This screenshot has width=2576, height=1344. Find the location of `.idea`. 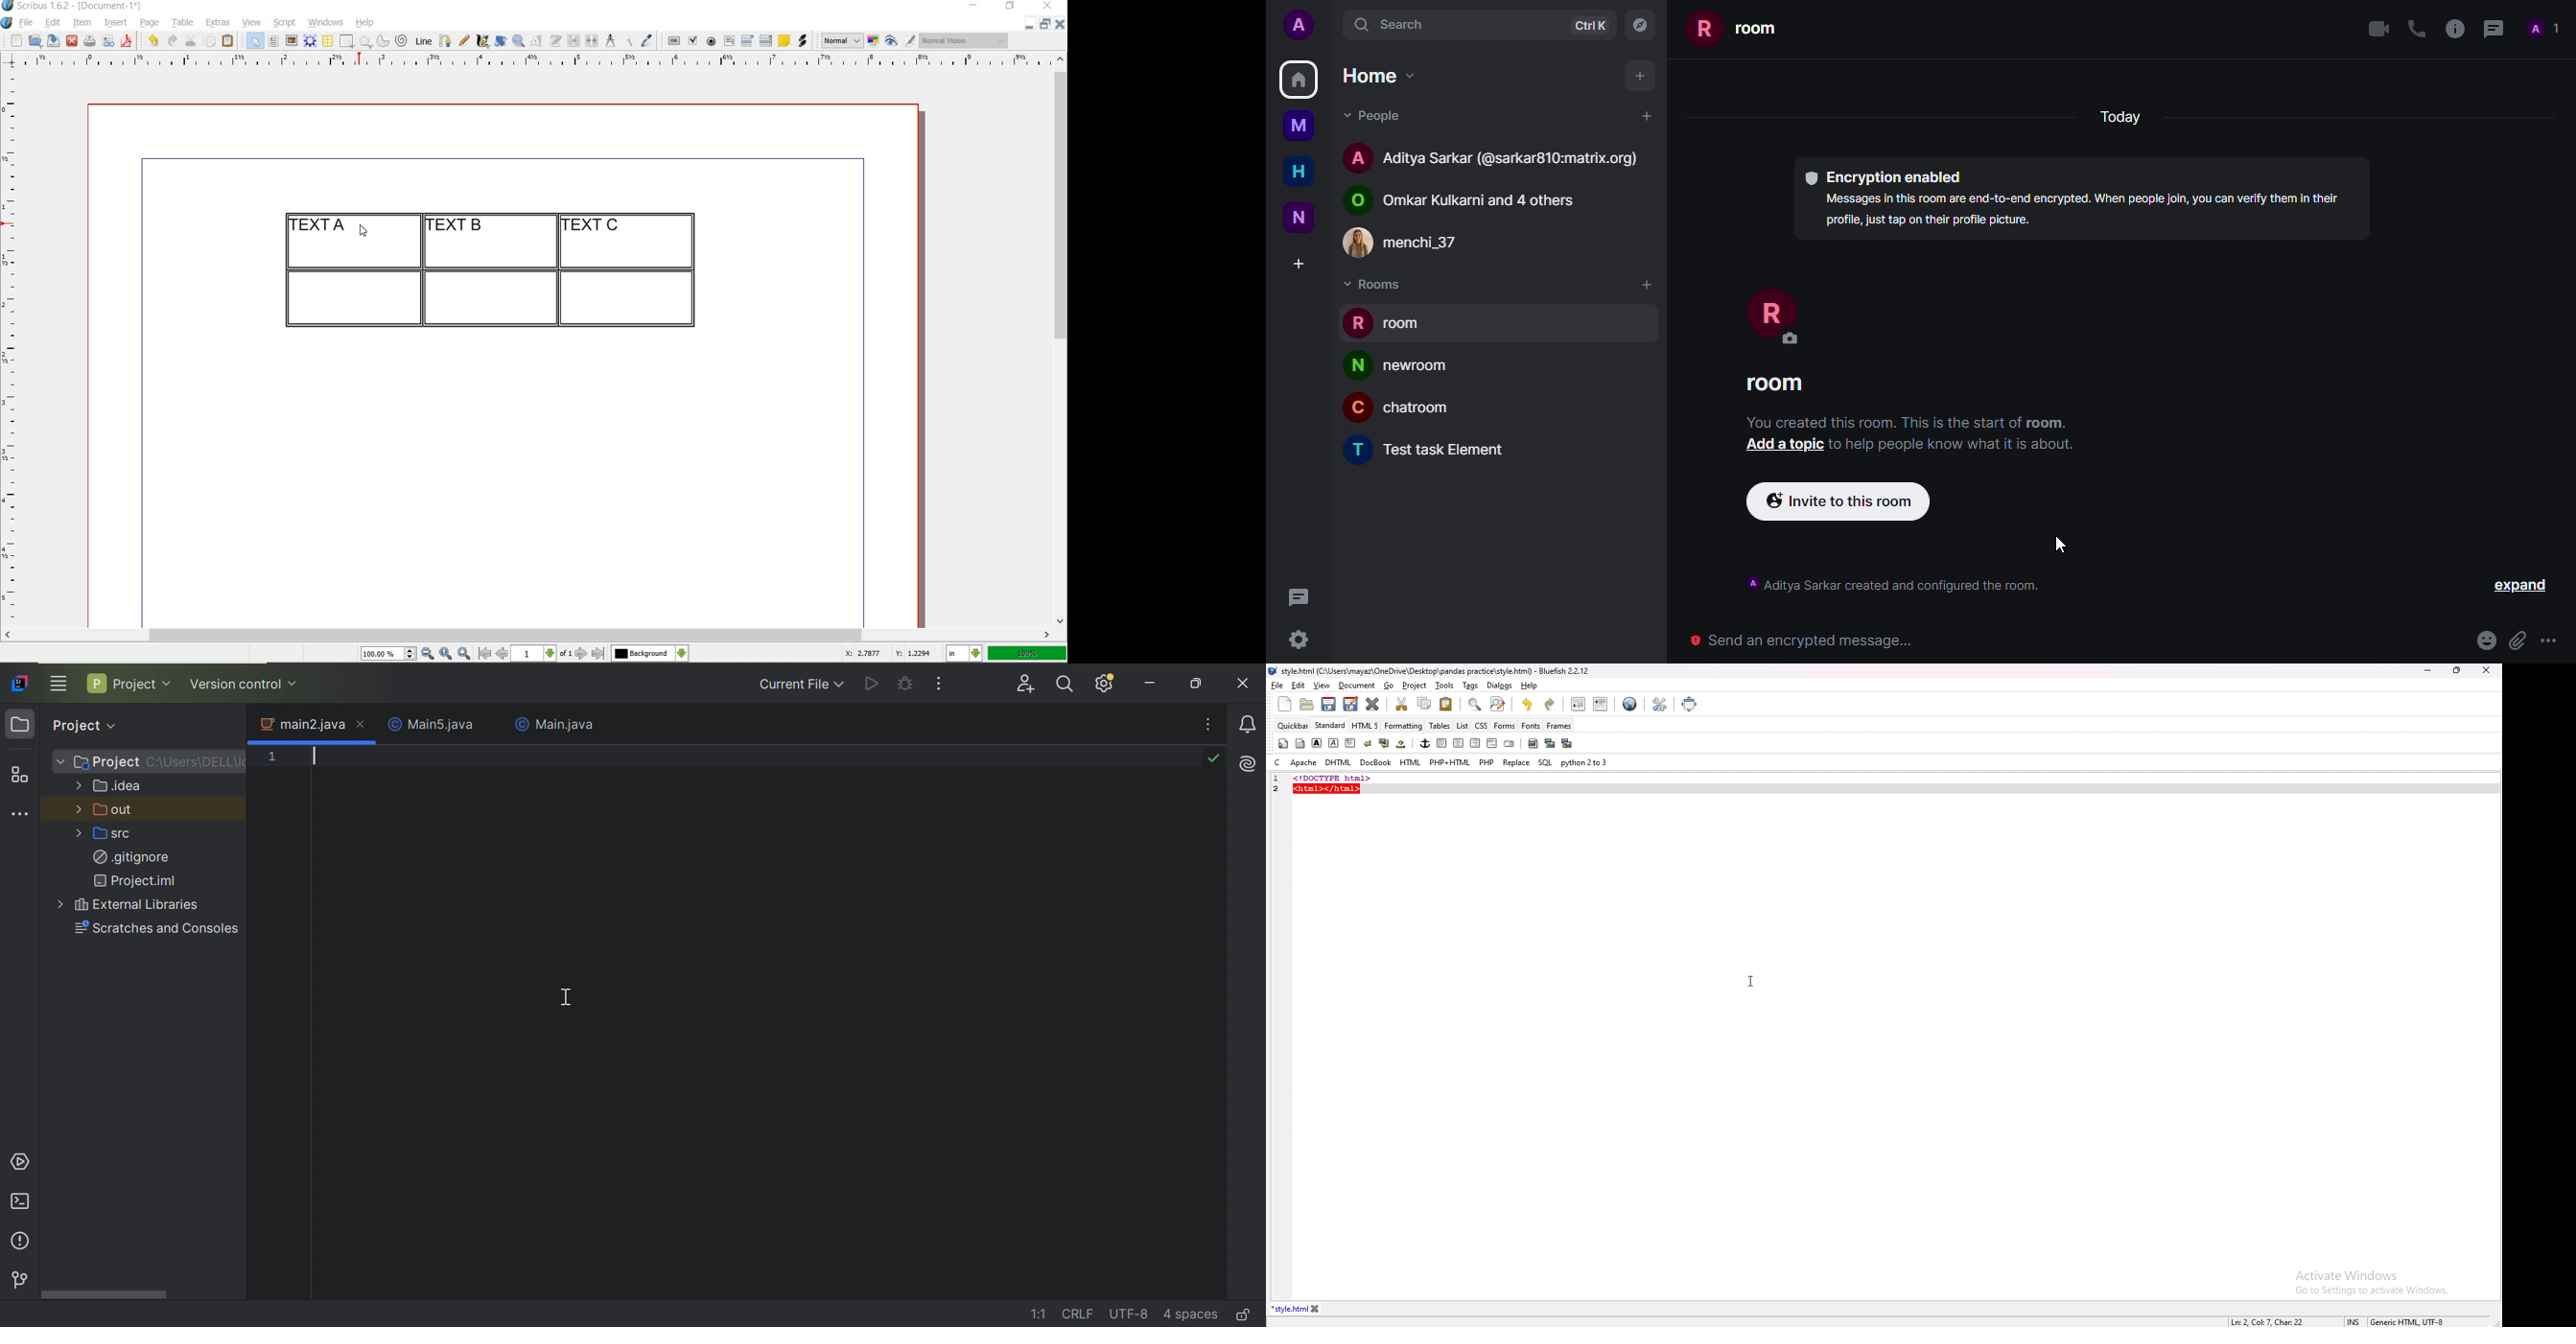

.idea is located at coordinates (117, 785).